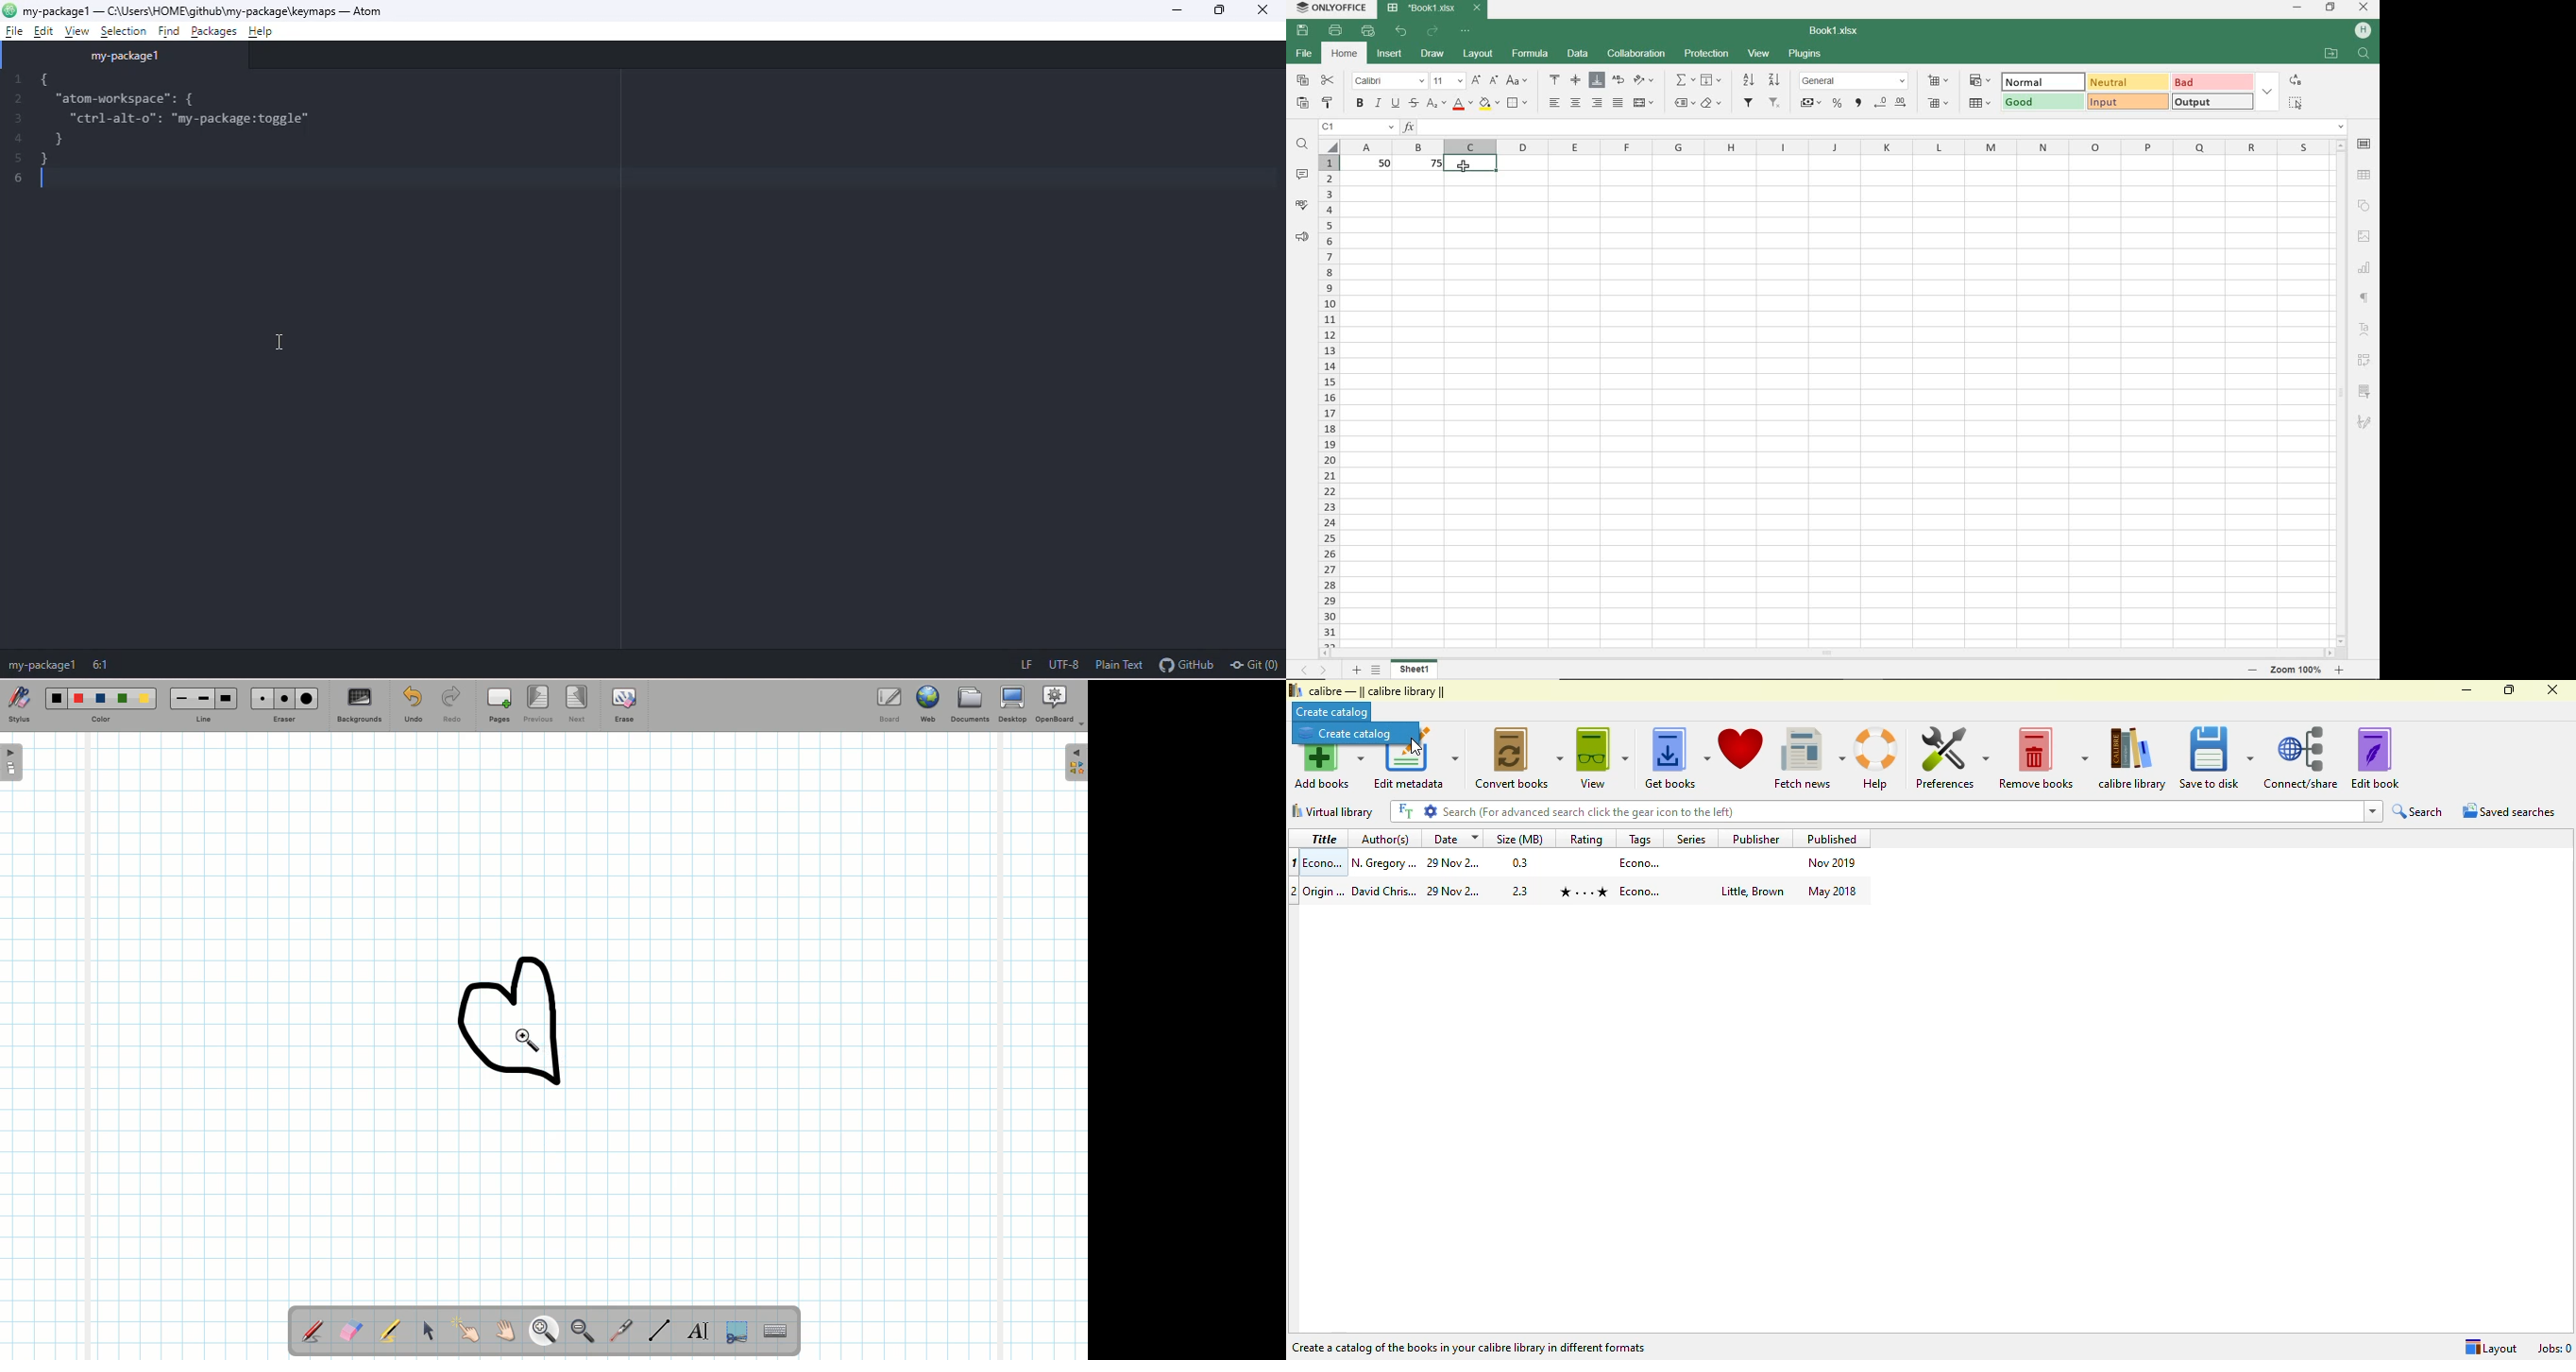 This screenshot has height=1372, width=2576. I want to click on my package 1 tab, so click(126, 56).